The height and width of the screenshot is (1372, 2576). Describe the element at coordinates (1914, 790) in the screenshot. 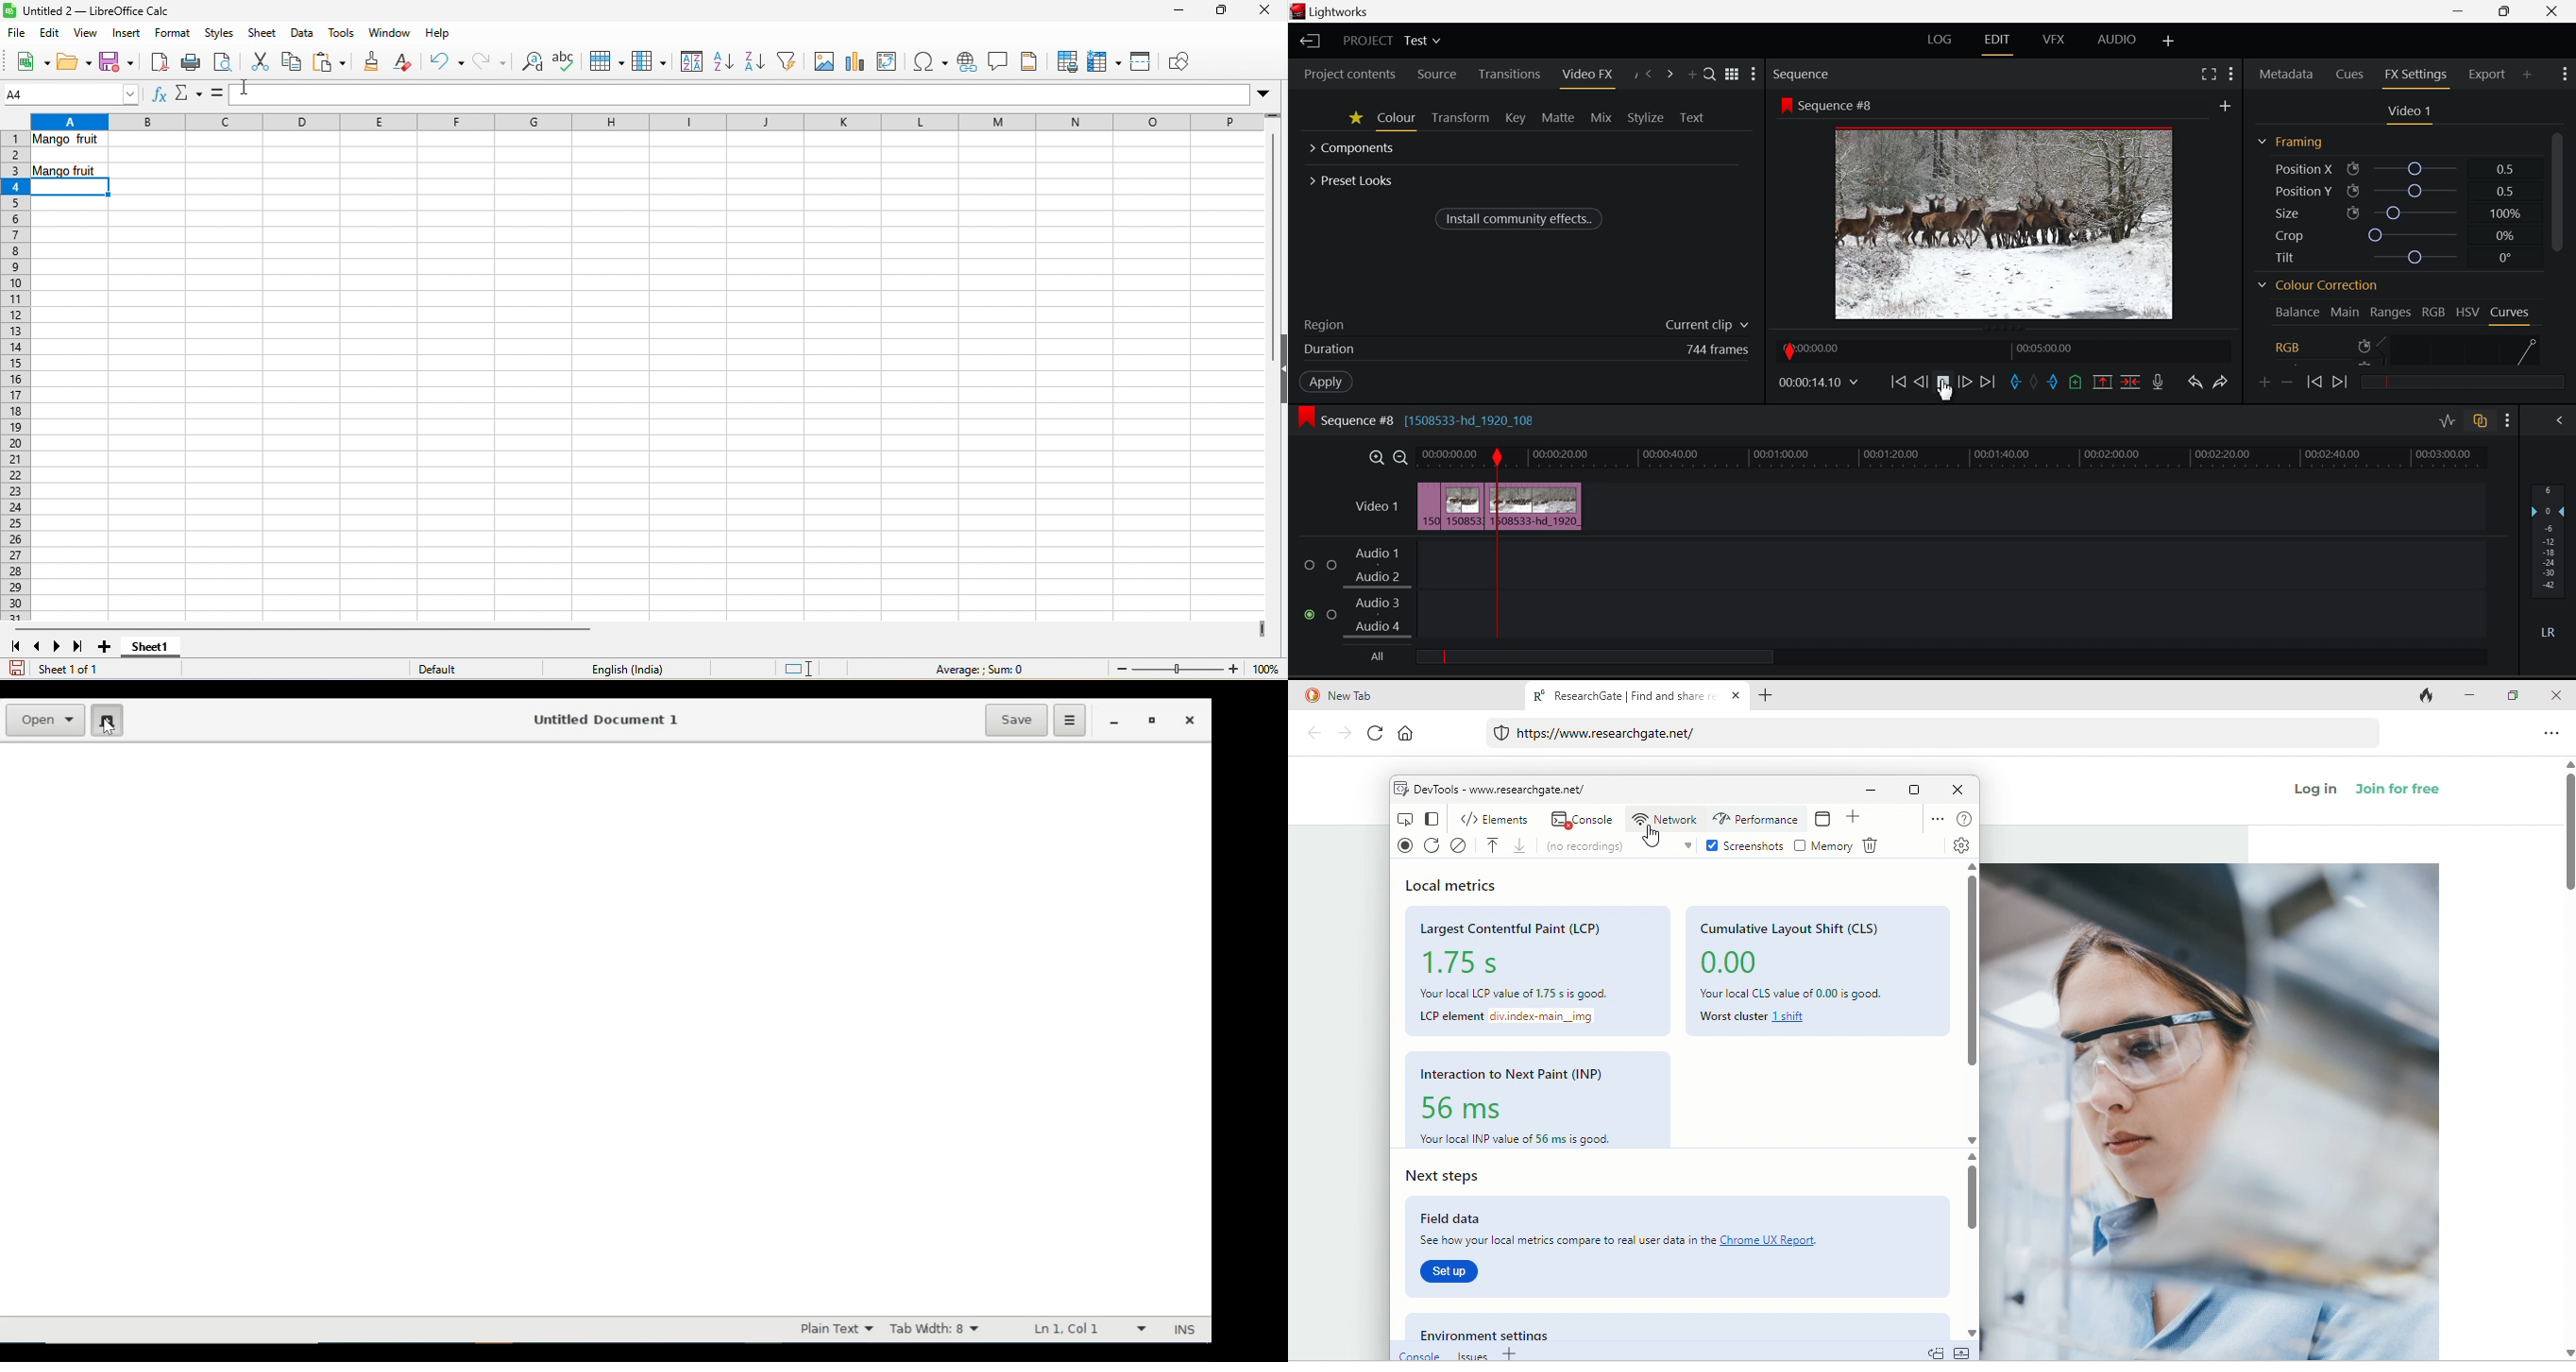

I see `maximize` at that location.